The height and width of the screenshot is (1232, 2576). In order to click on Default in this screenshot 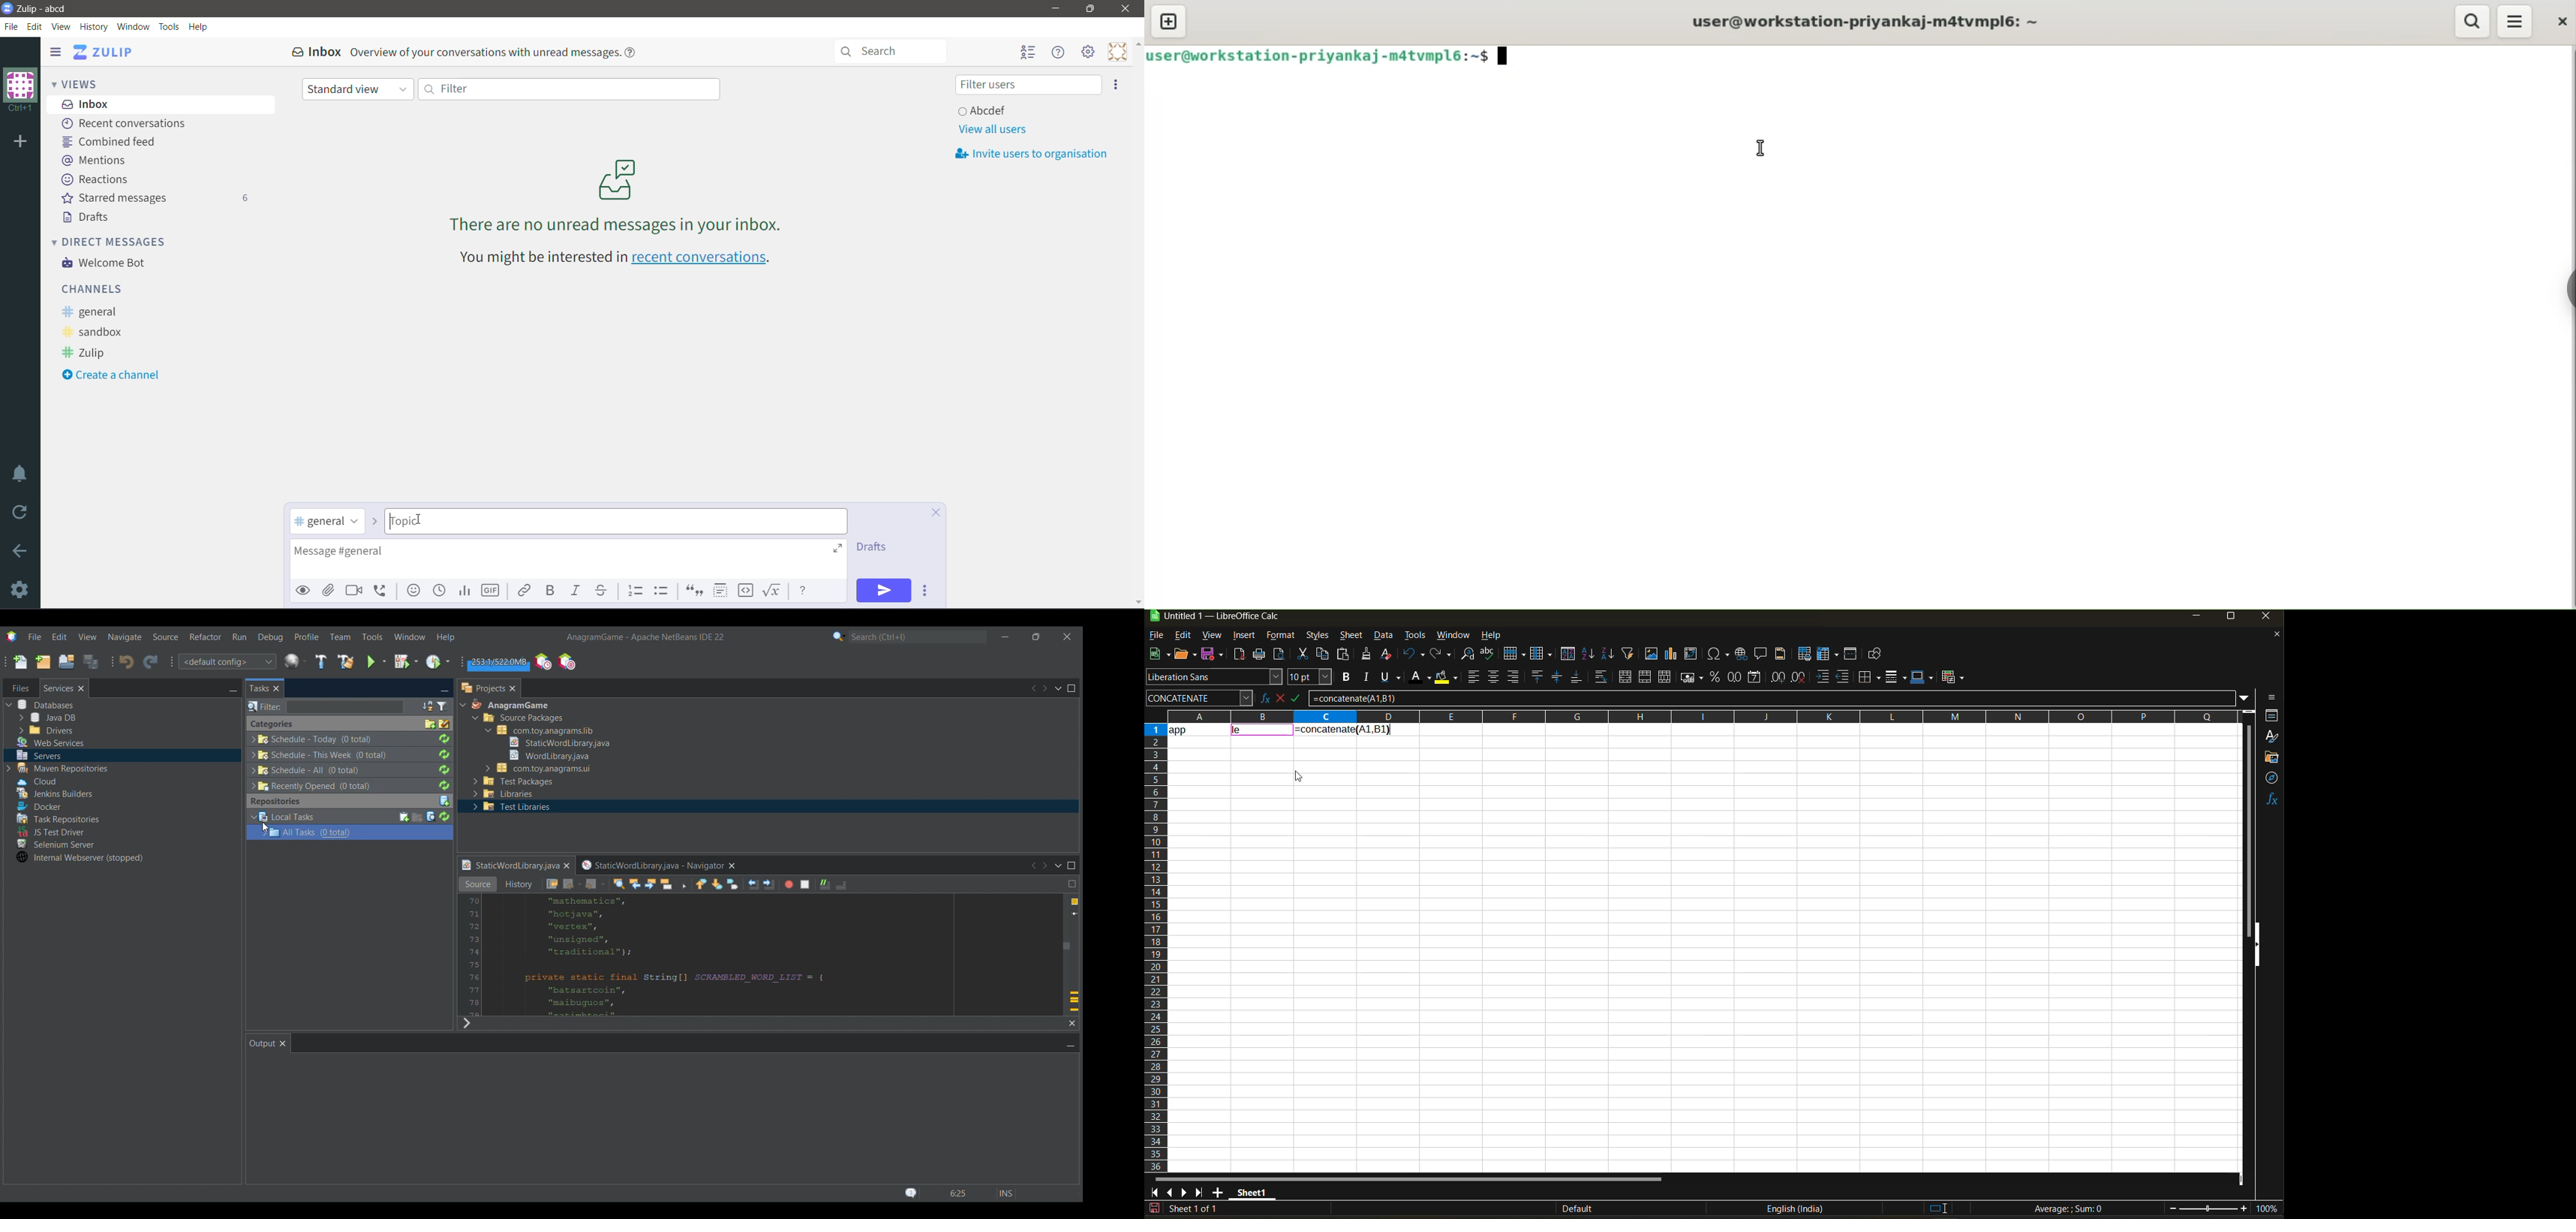, I will do `click(1567, 1209)`.